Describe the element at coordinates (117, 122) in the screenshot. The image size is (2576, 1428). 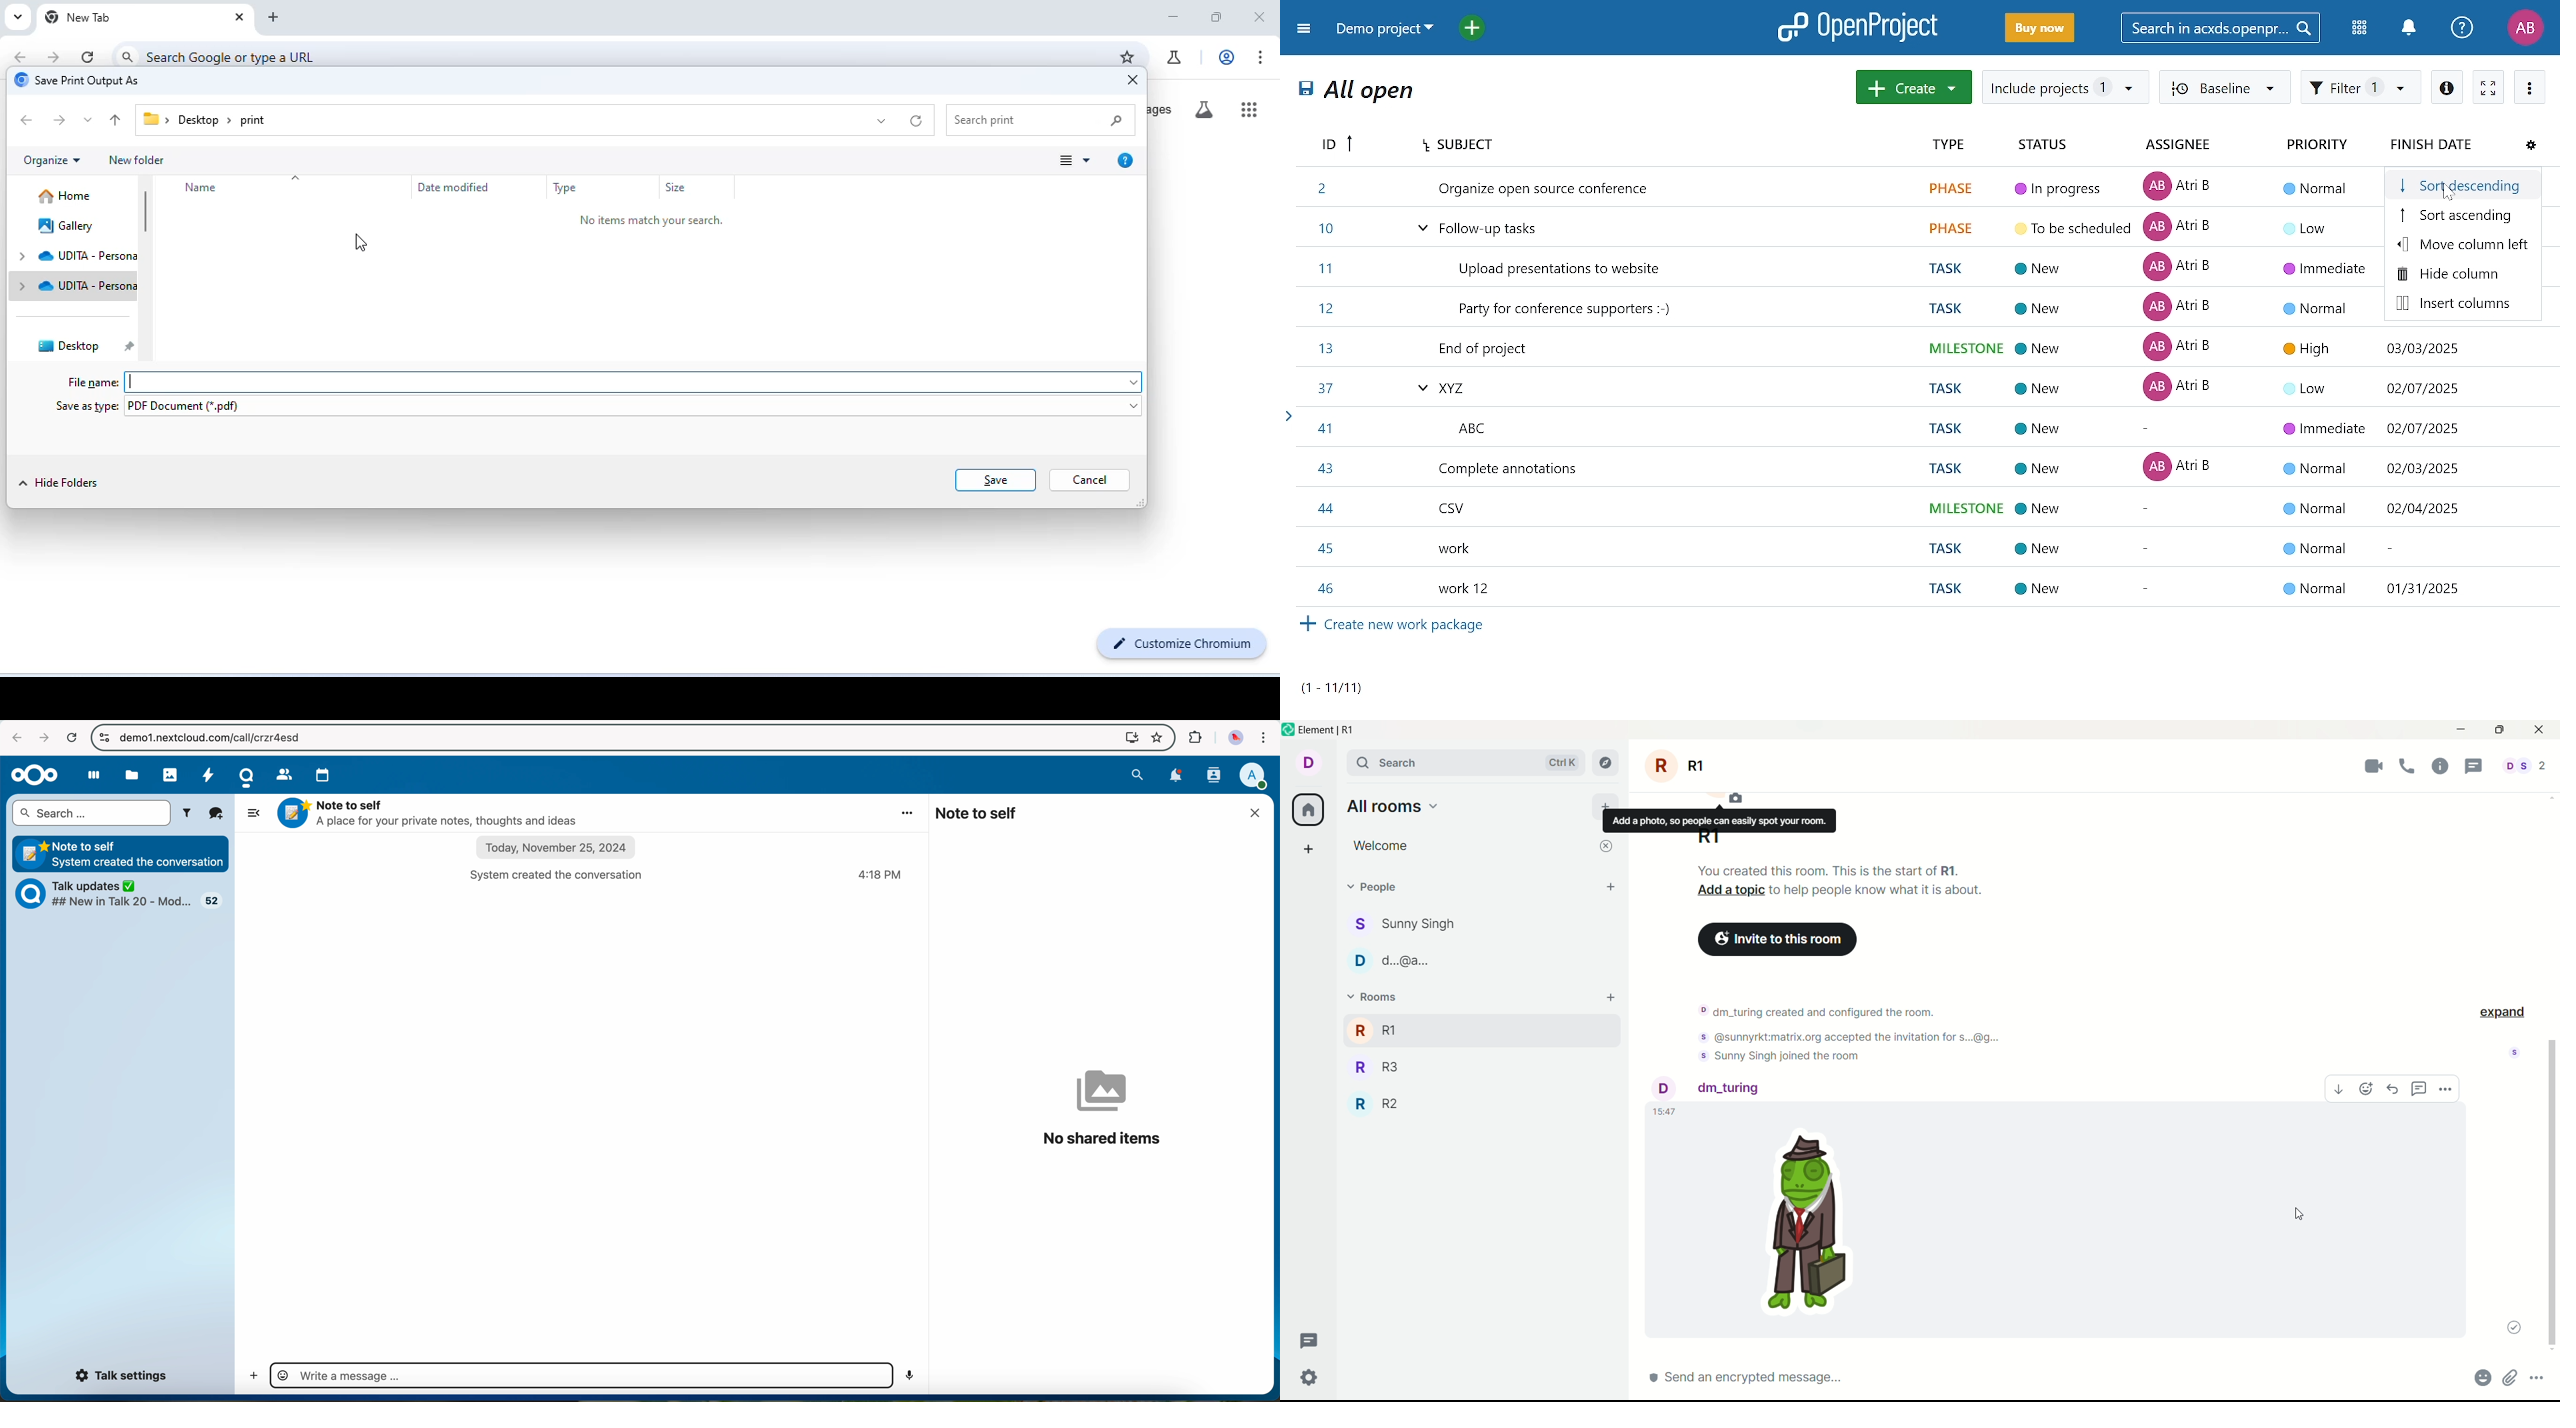
I see `up to previous folder` at that location.